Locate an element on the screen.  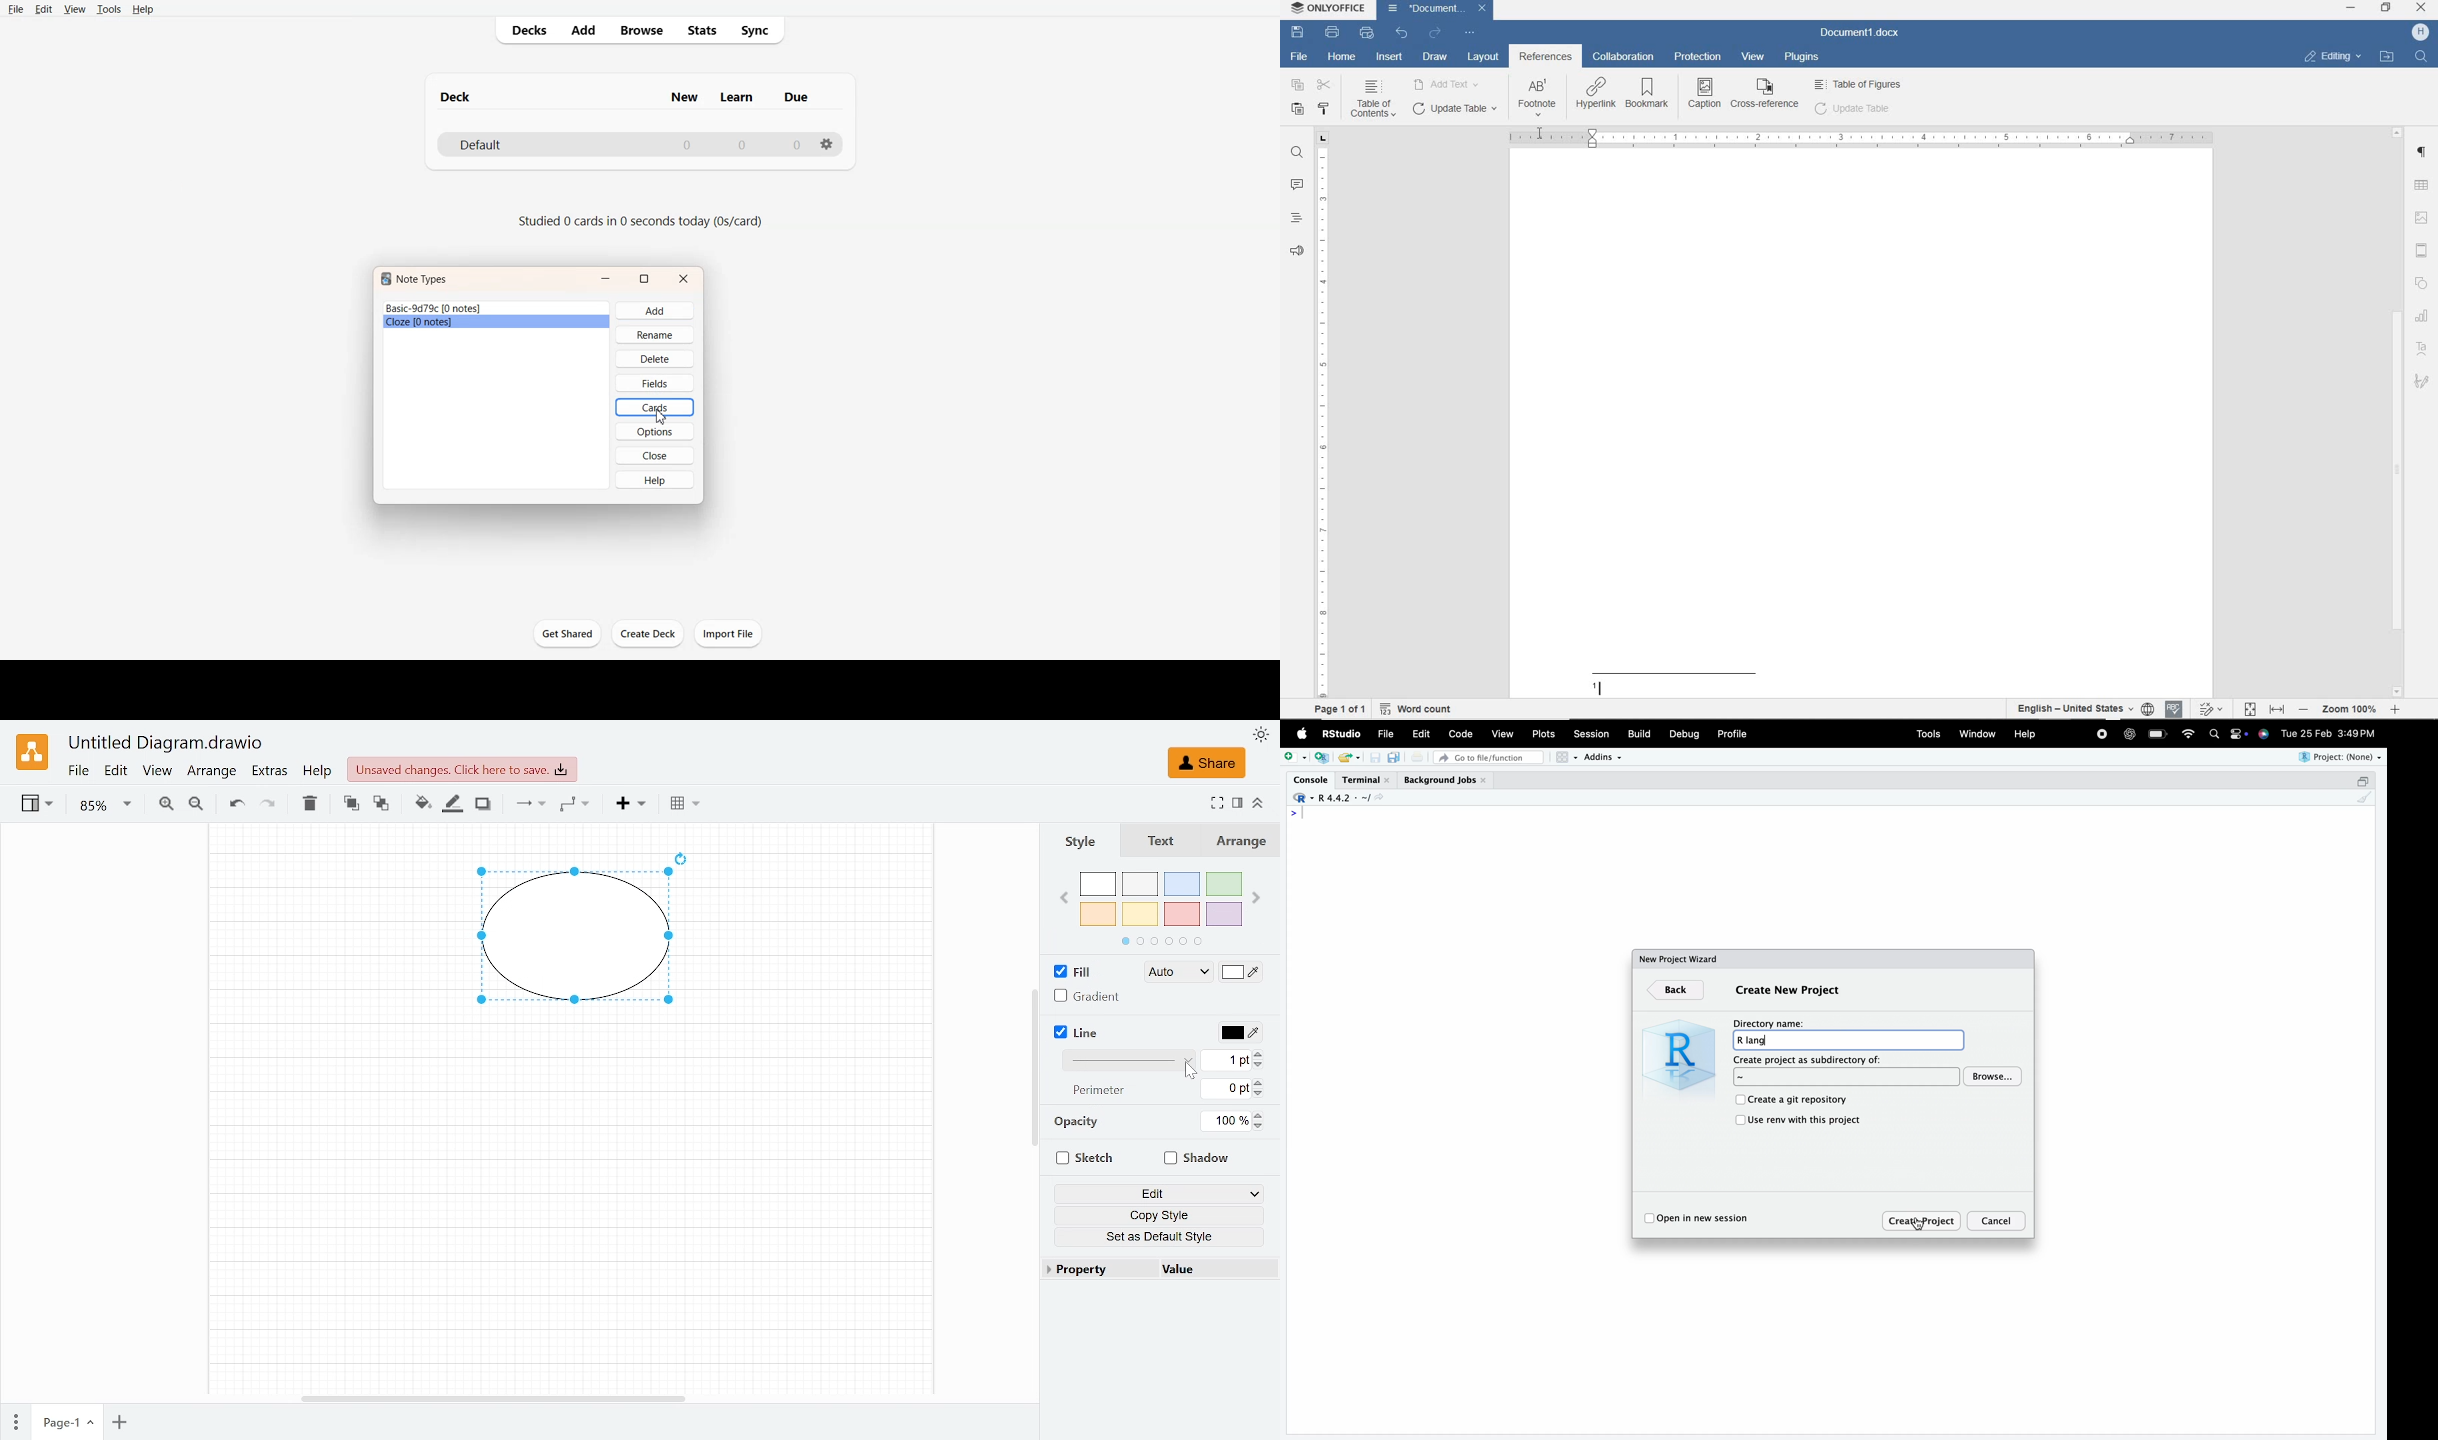
stop is located at coordinates (2101, 733).